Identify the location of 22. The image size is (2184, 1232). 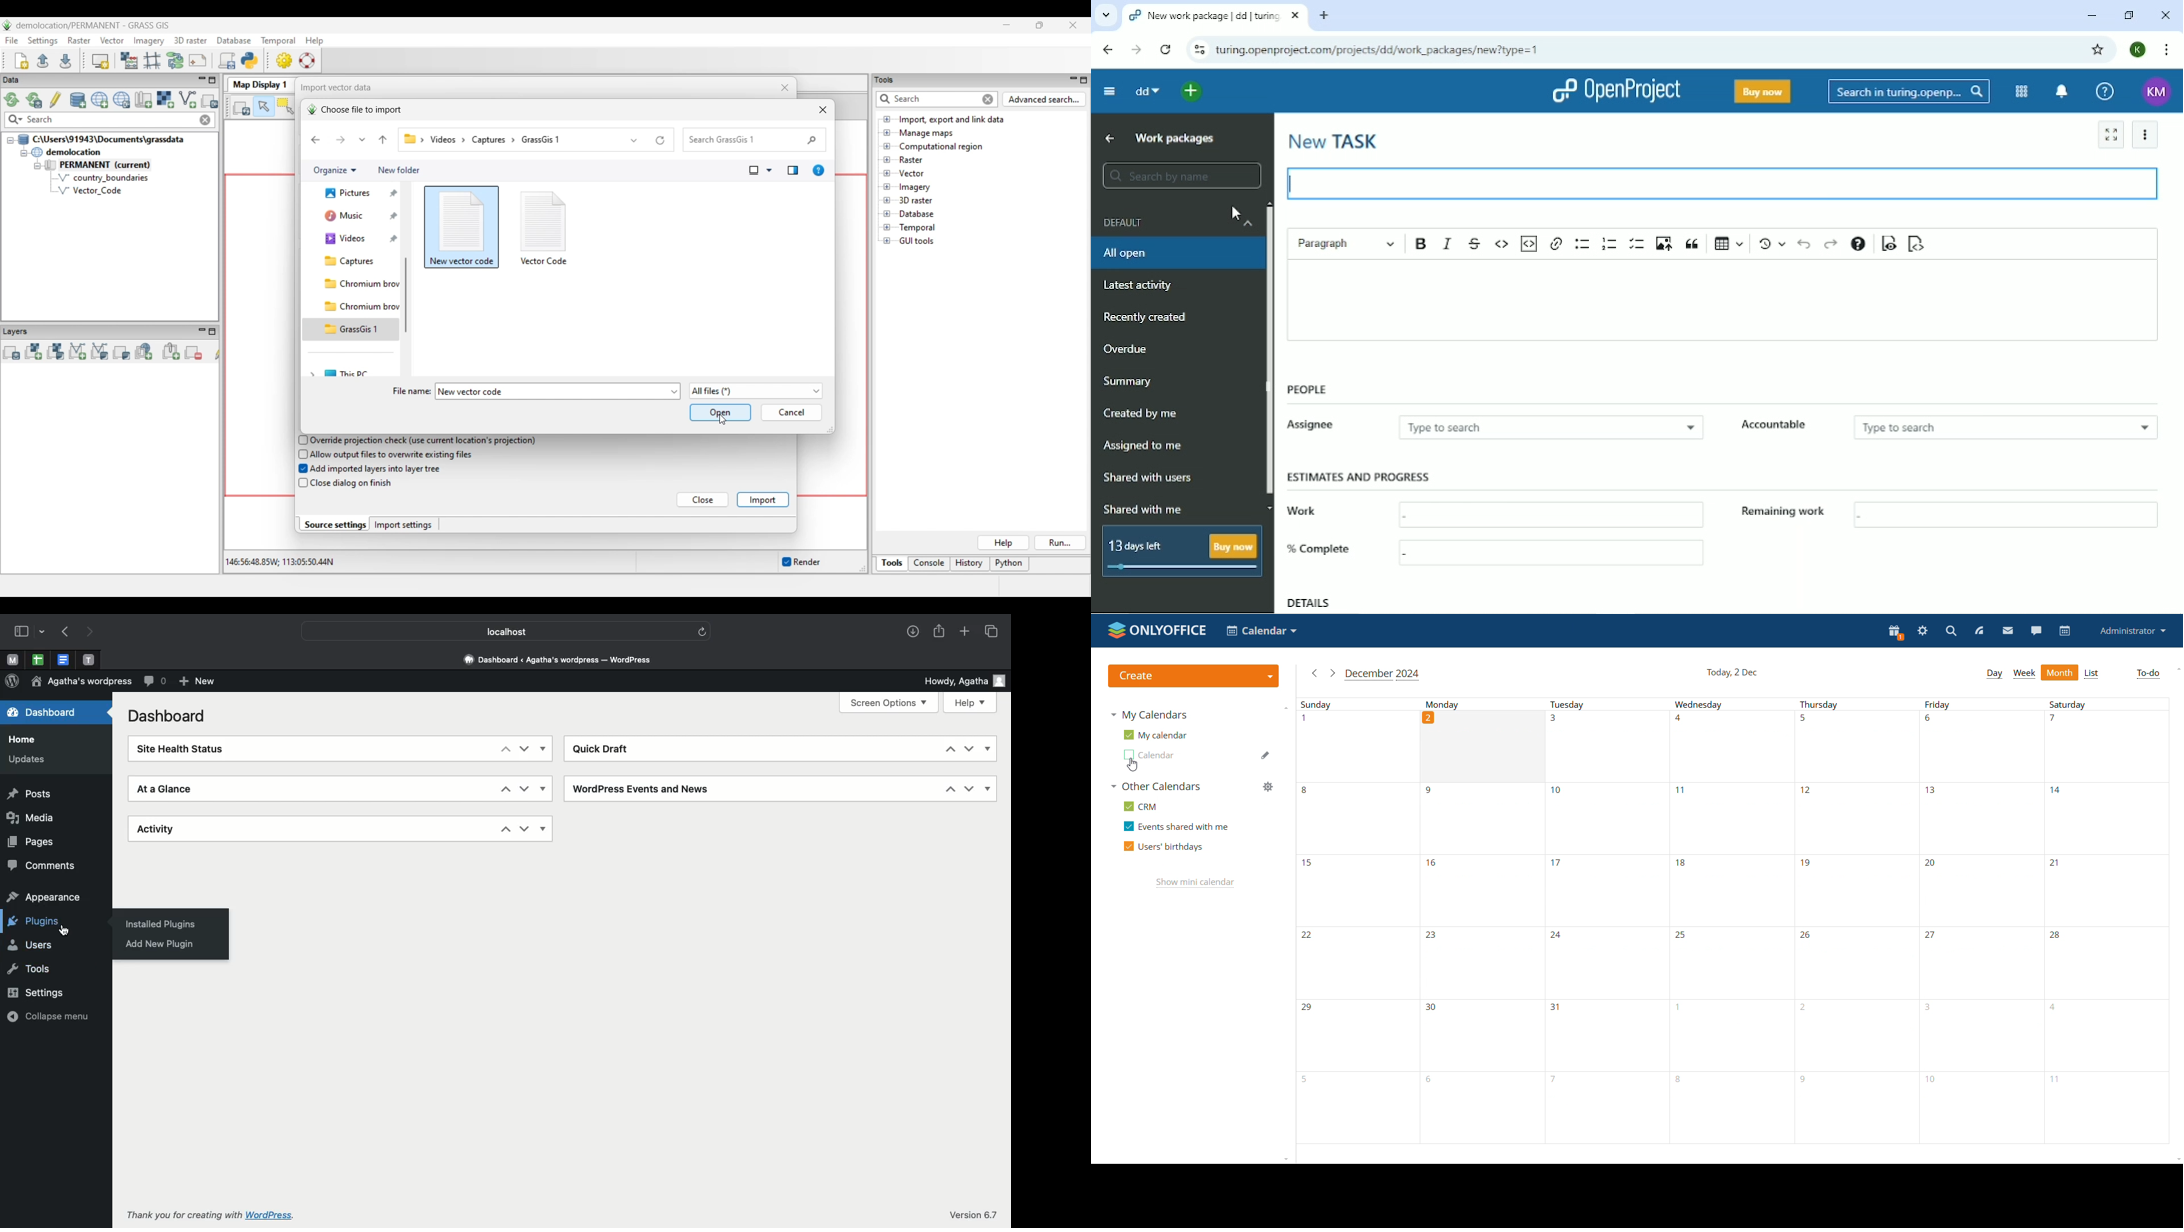
(1355, 961).